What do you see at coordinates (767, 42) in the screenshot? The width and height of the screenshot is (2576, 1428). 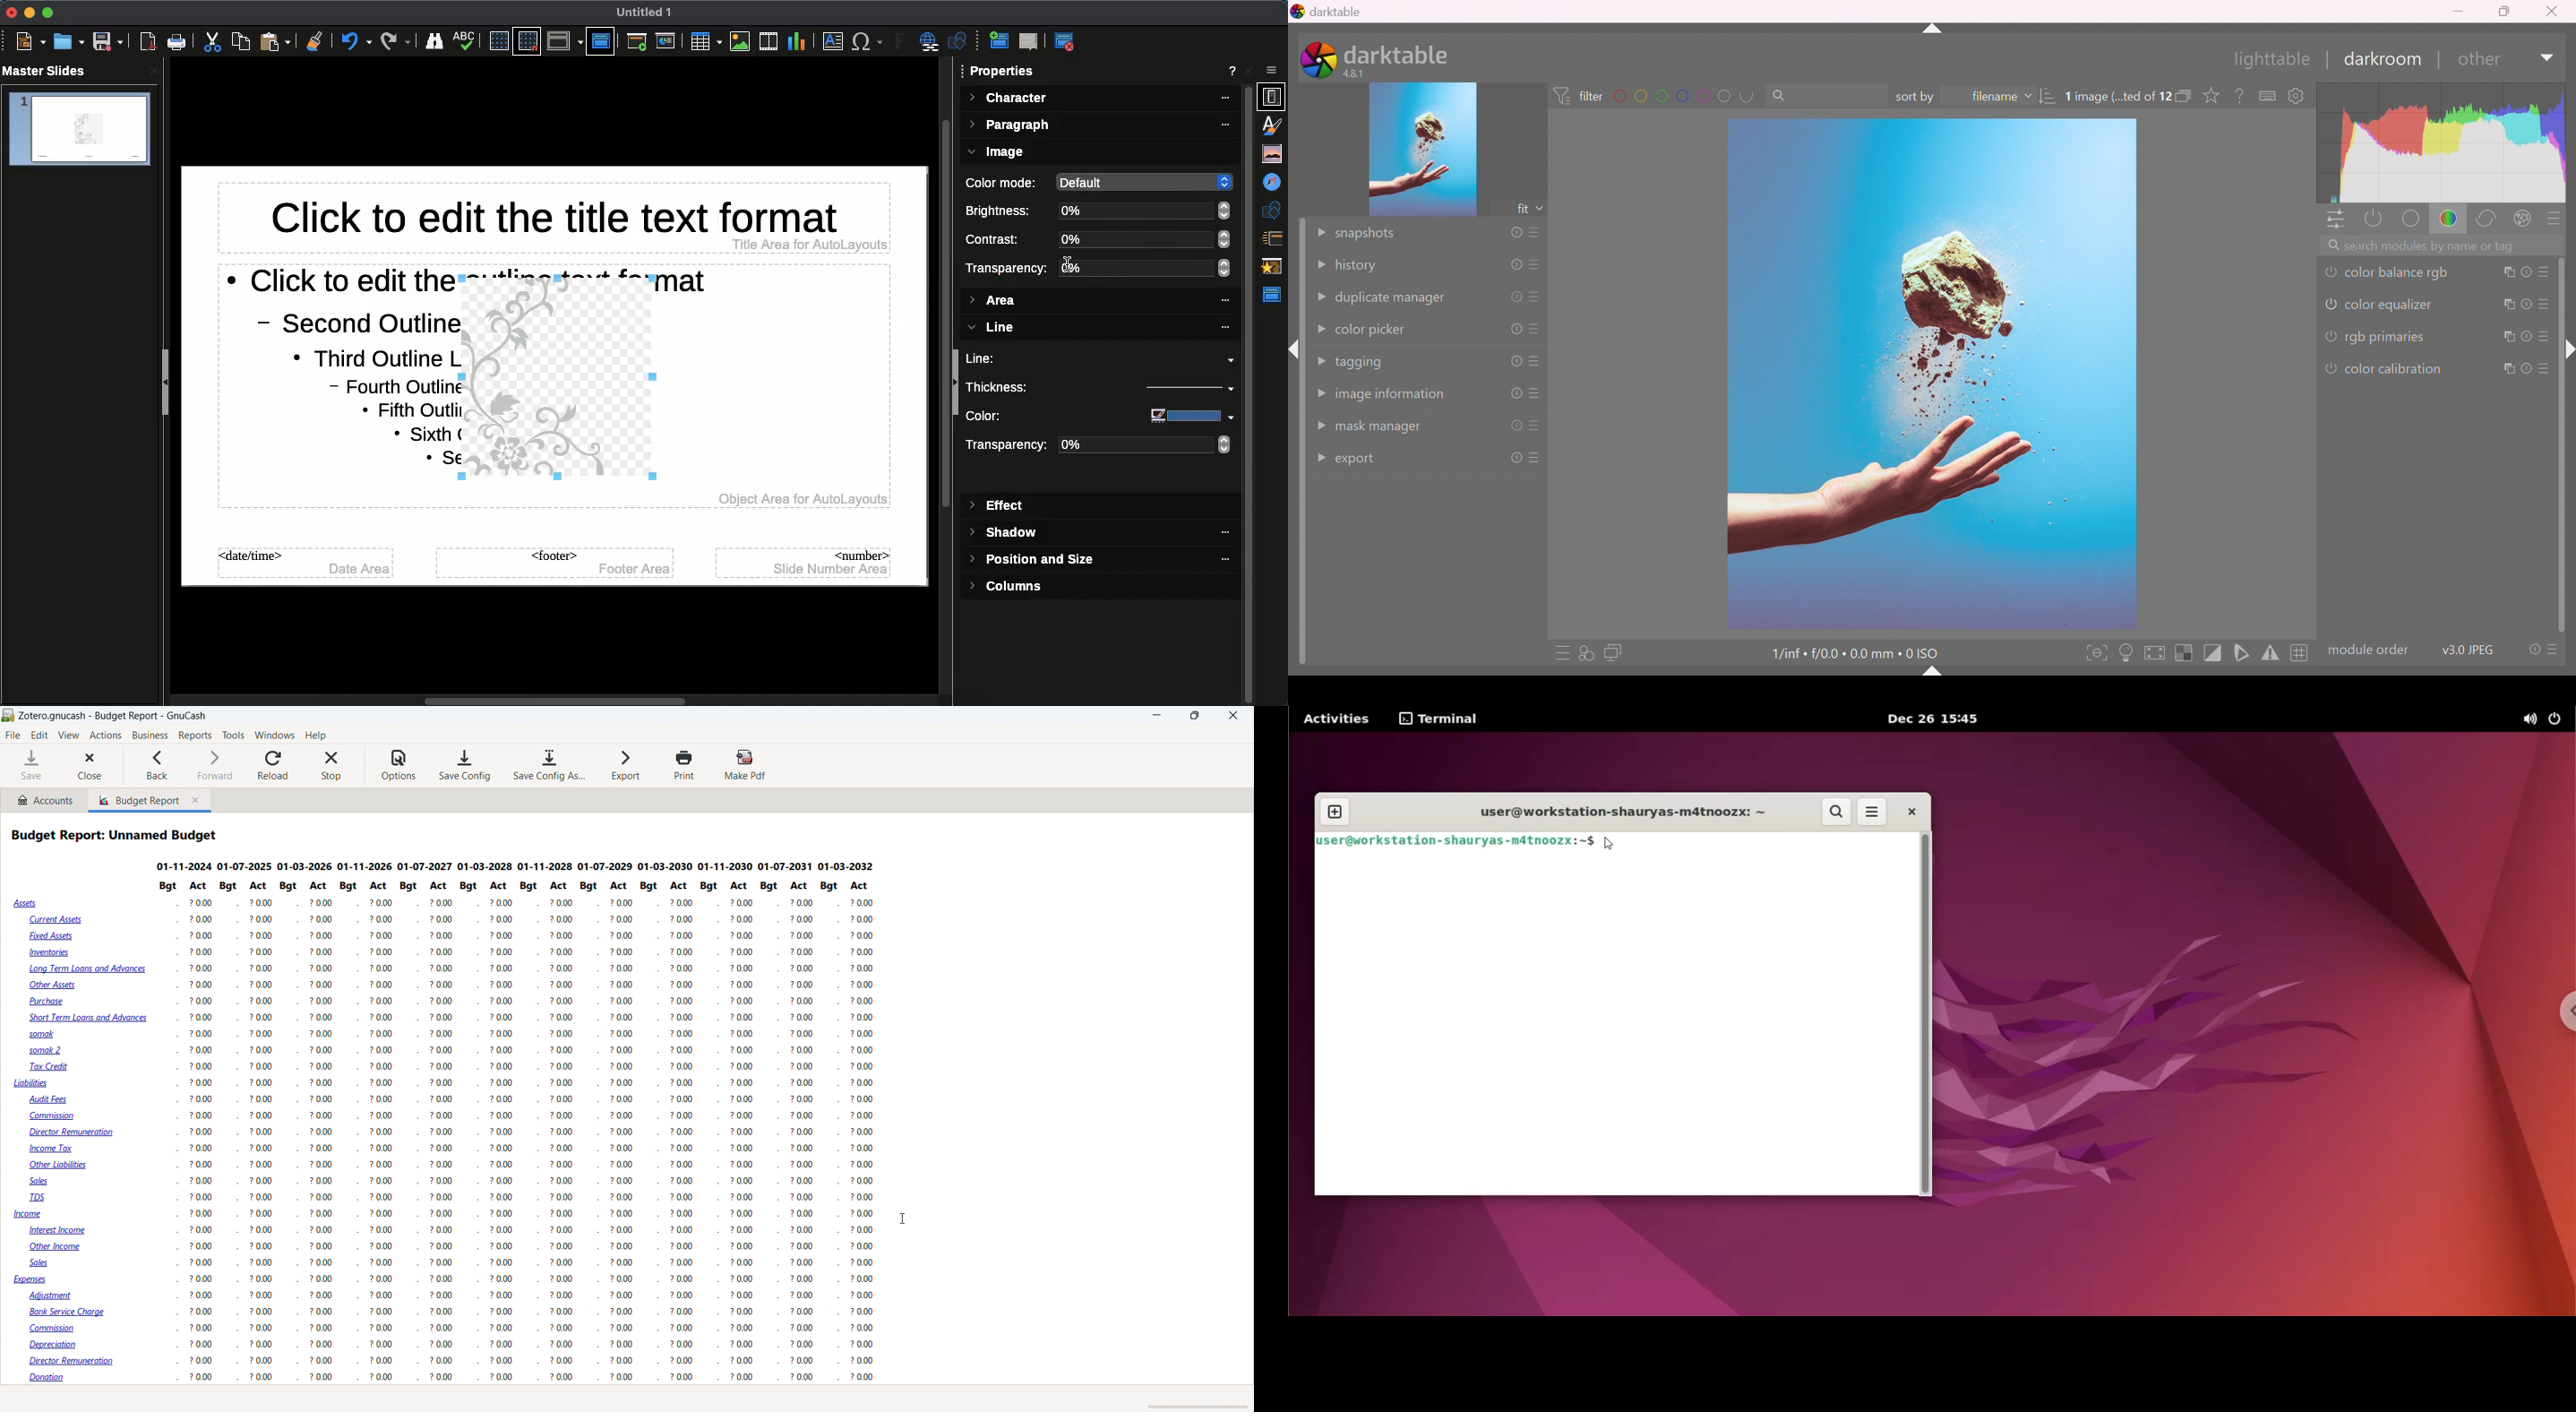 I see `Video audio` at bounding box center [767, 42].